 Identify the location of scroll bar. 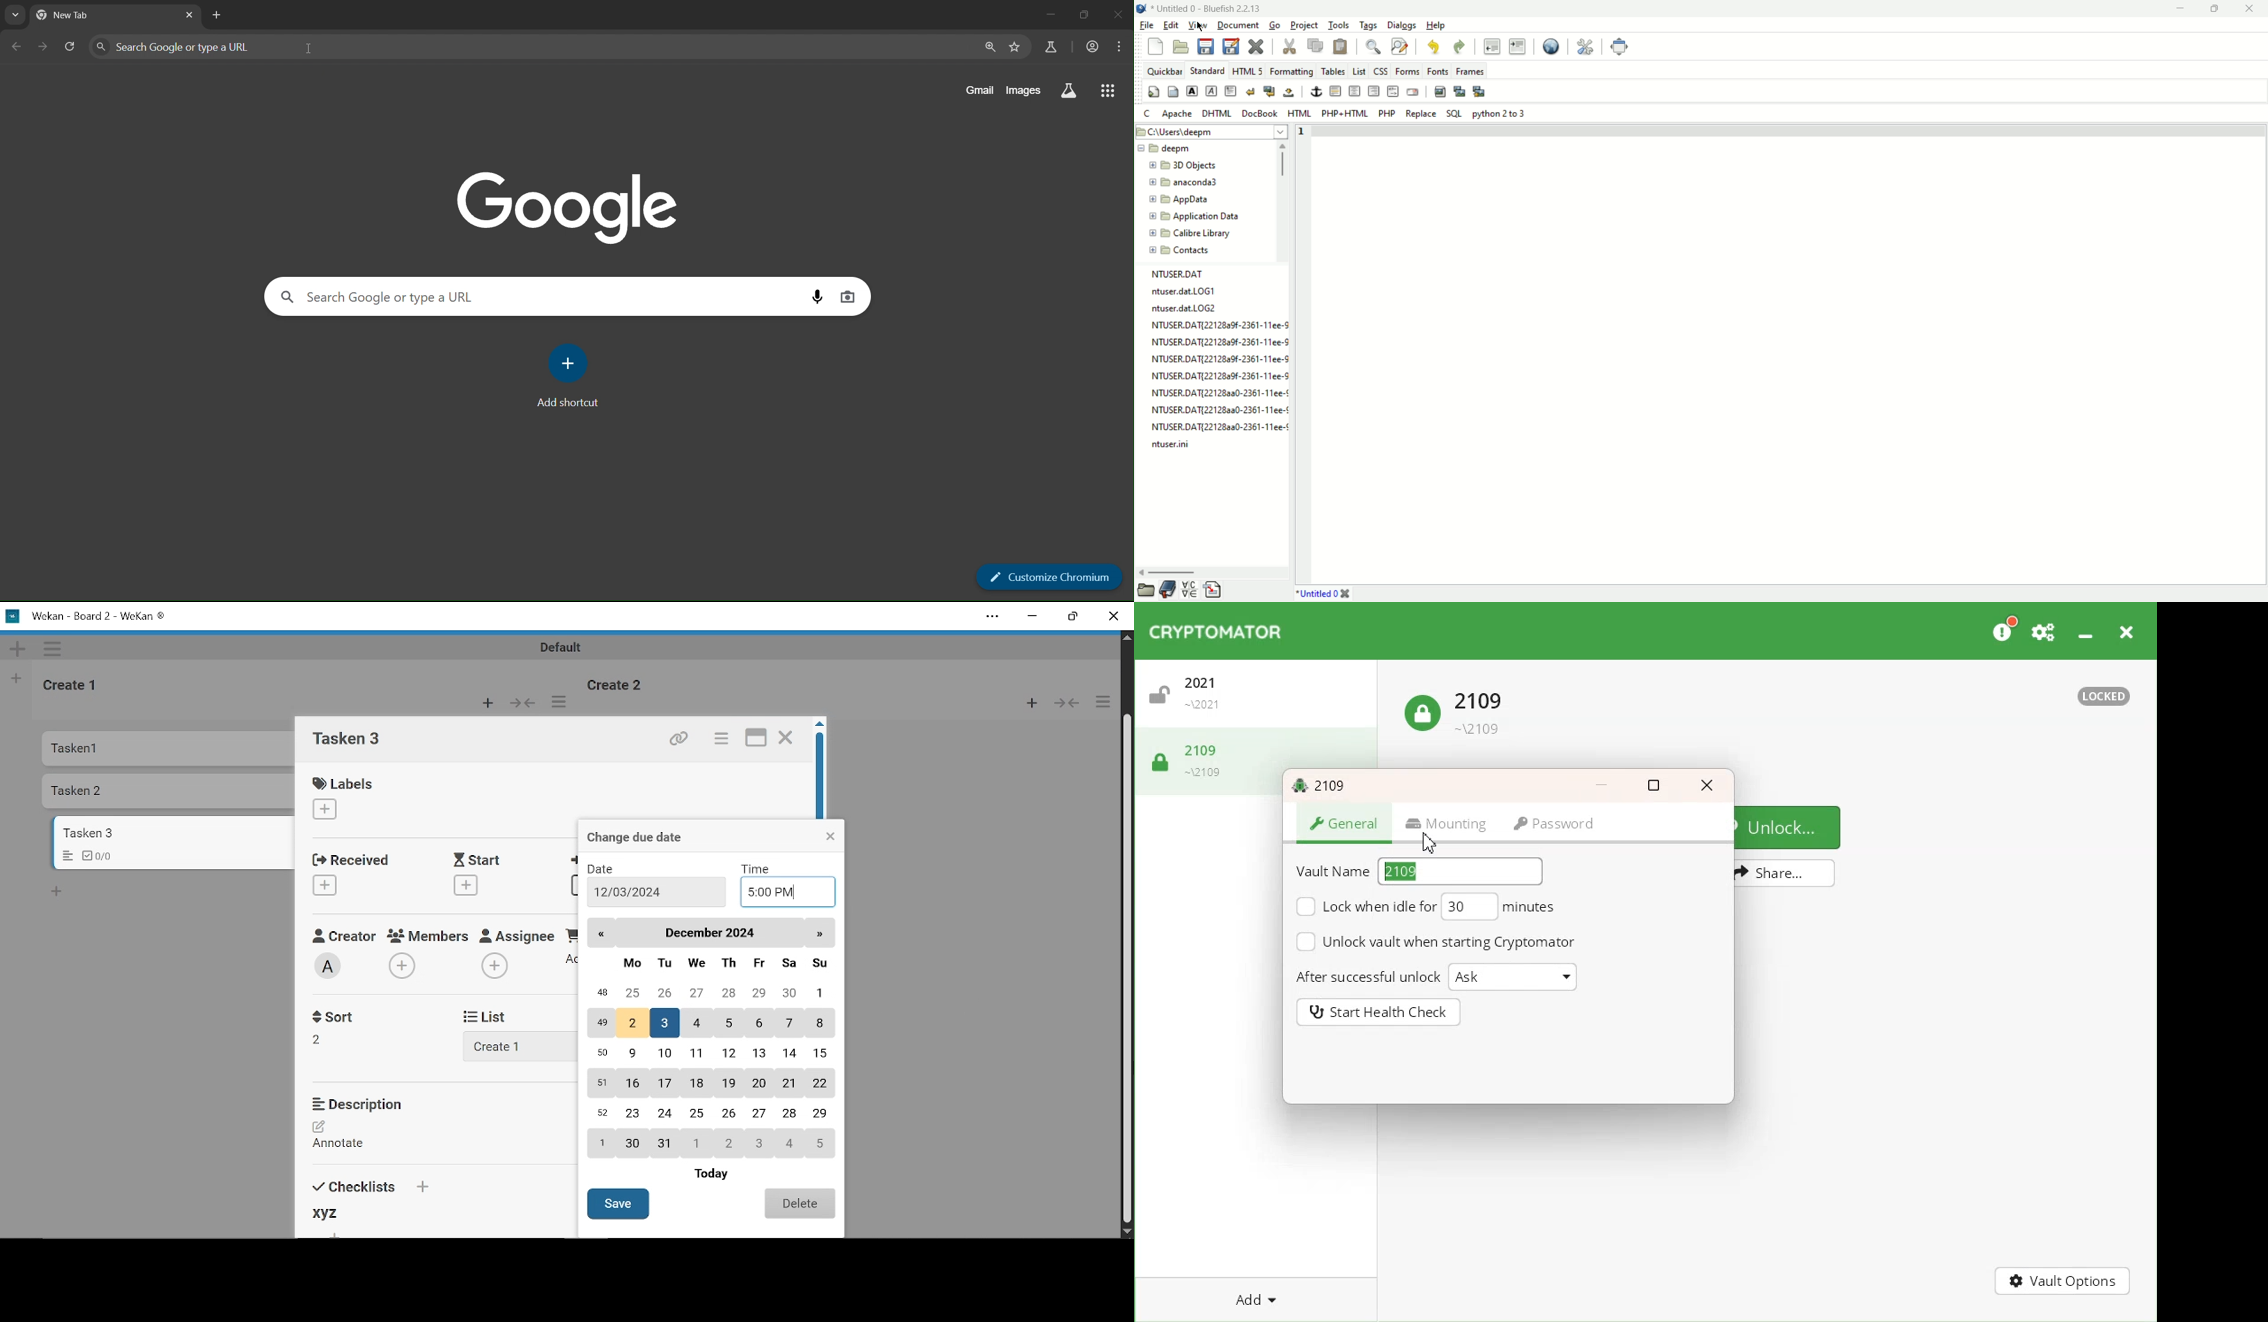
(1213, 574).